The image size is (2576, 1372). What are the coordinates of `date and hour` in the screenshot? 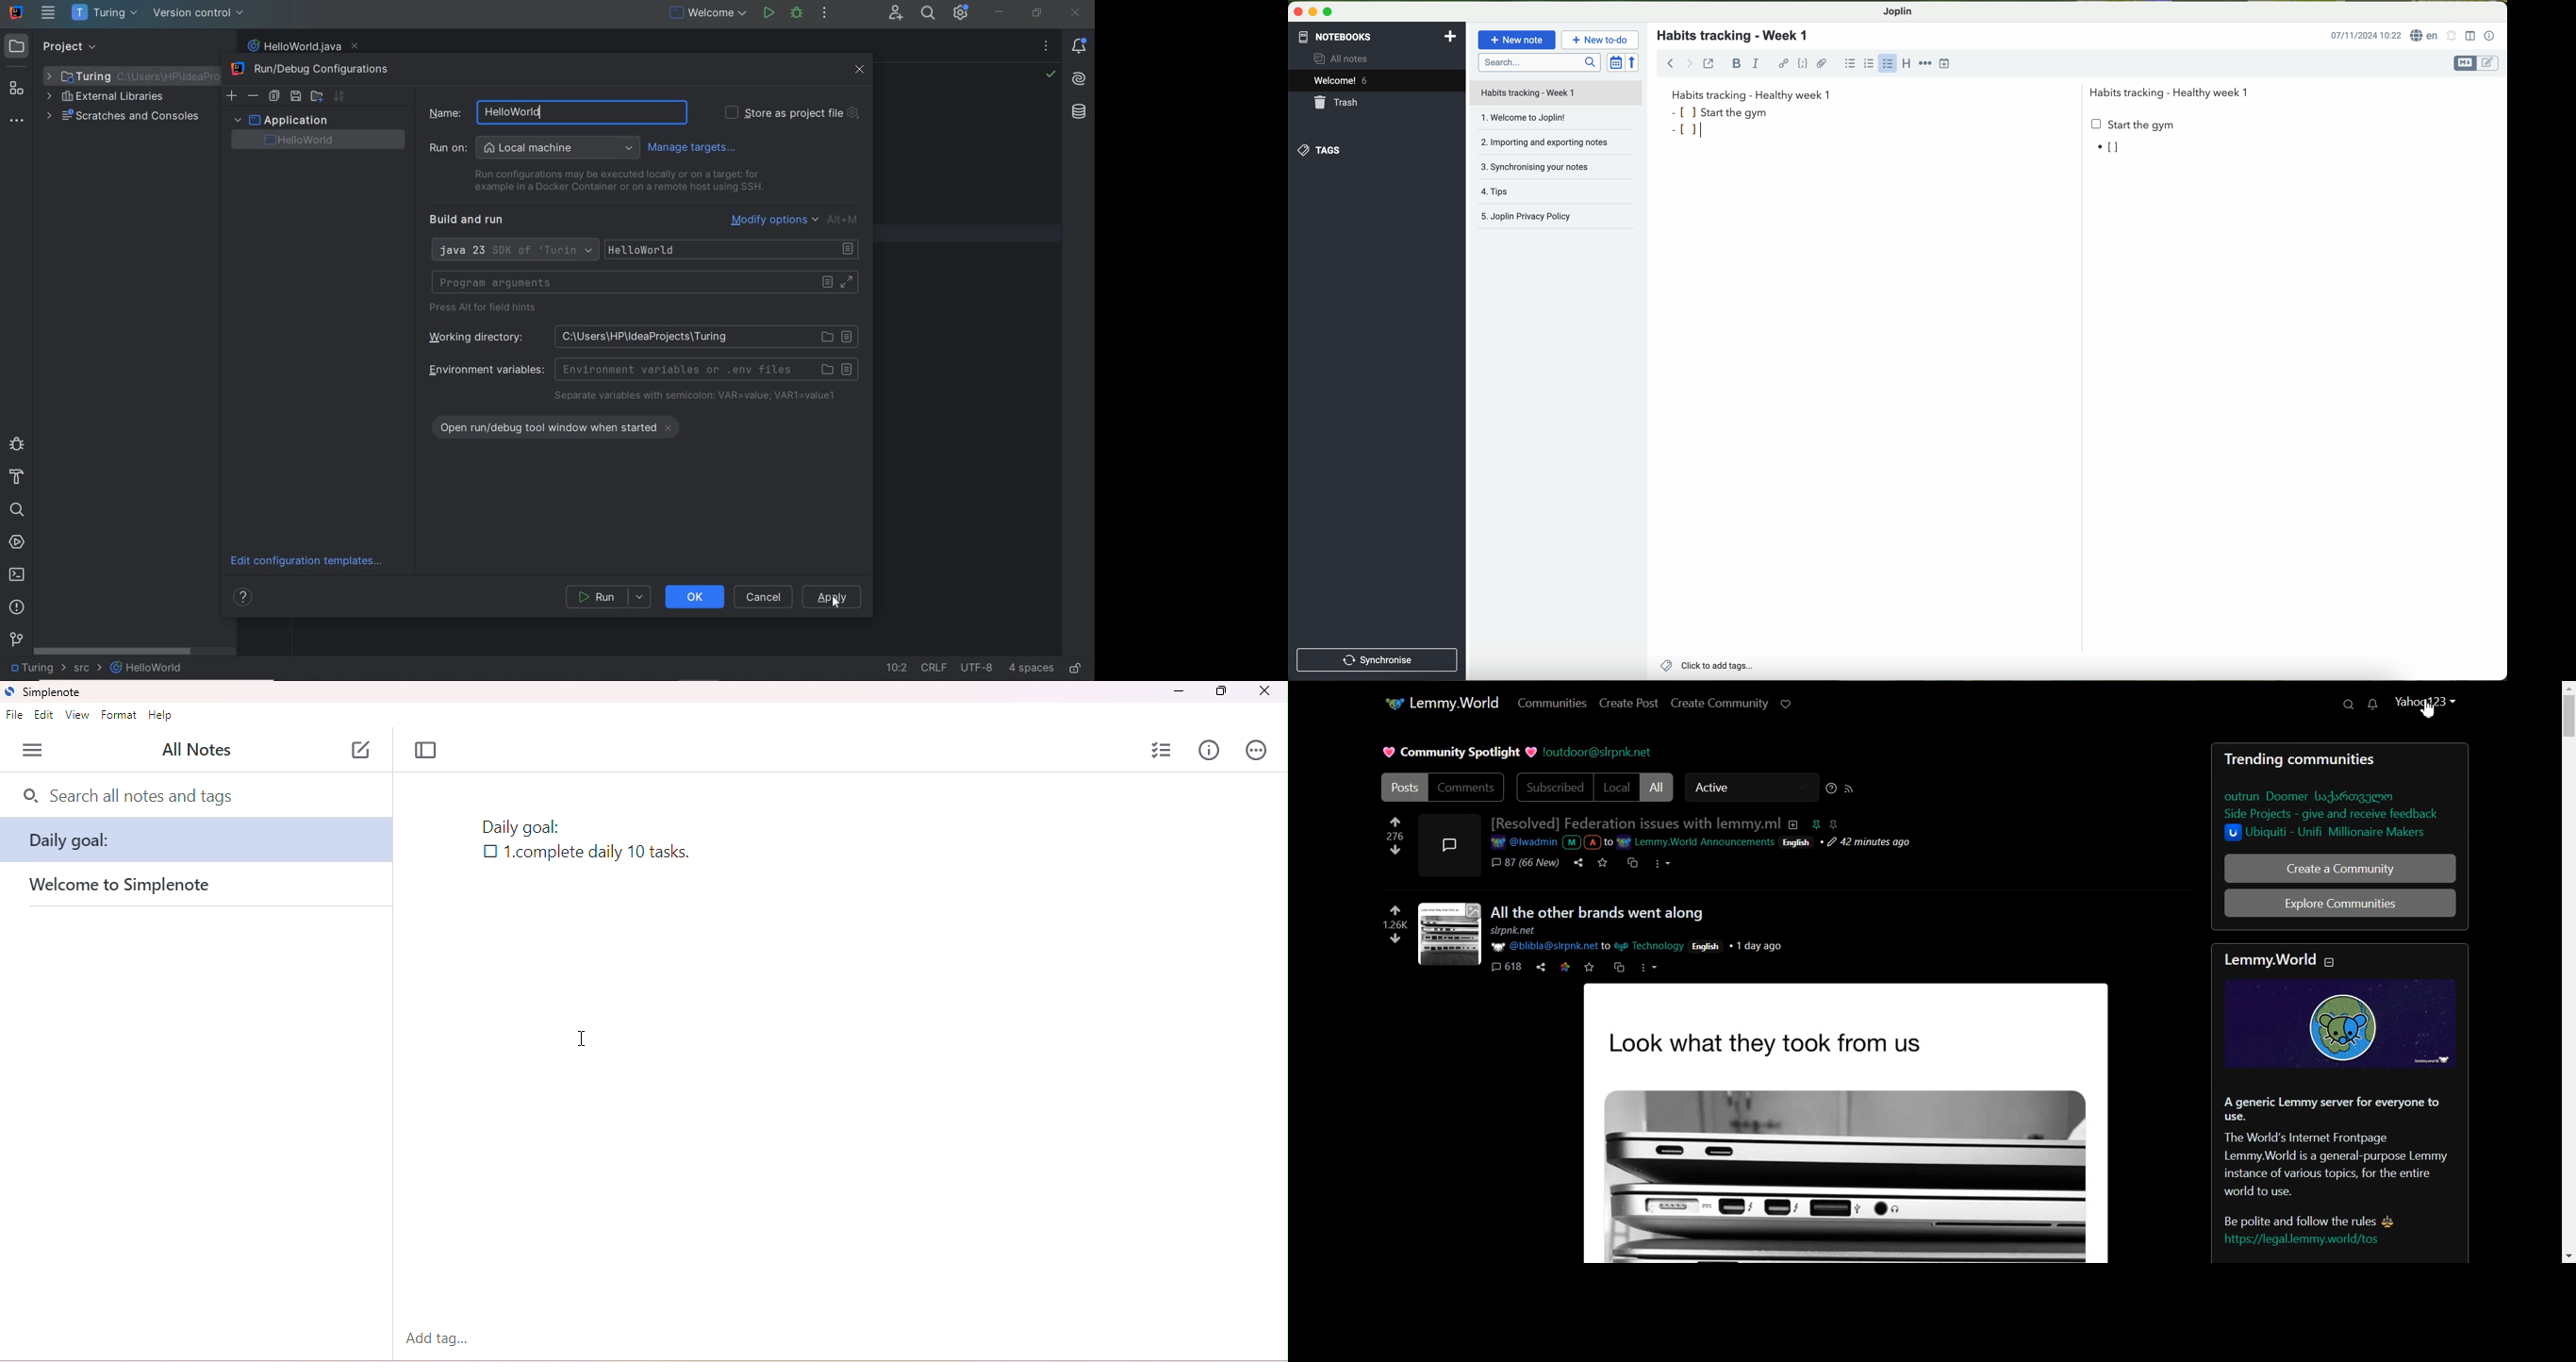 It's located at (2366, 35).